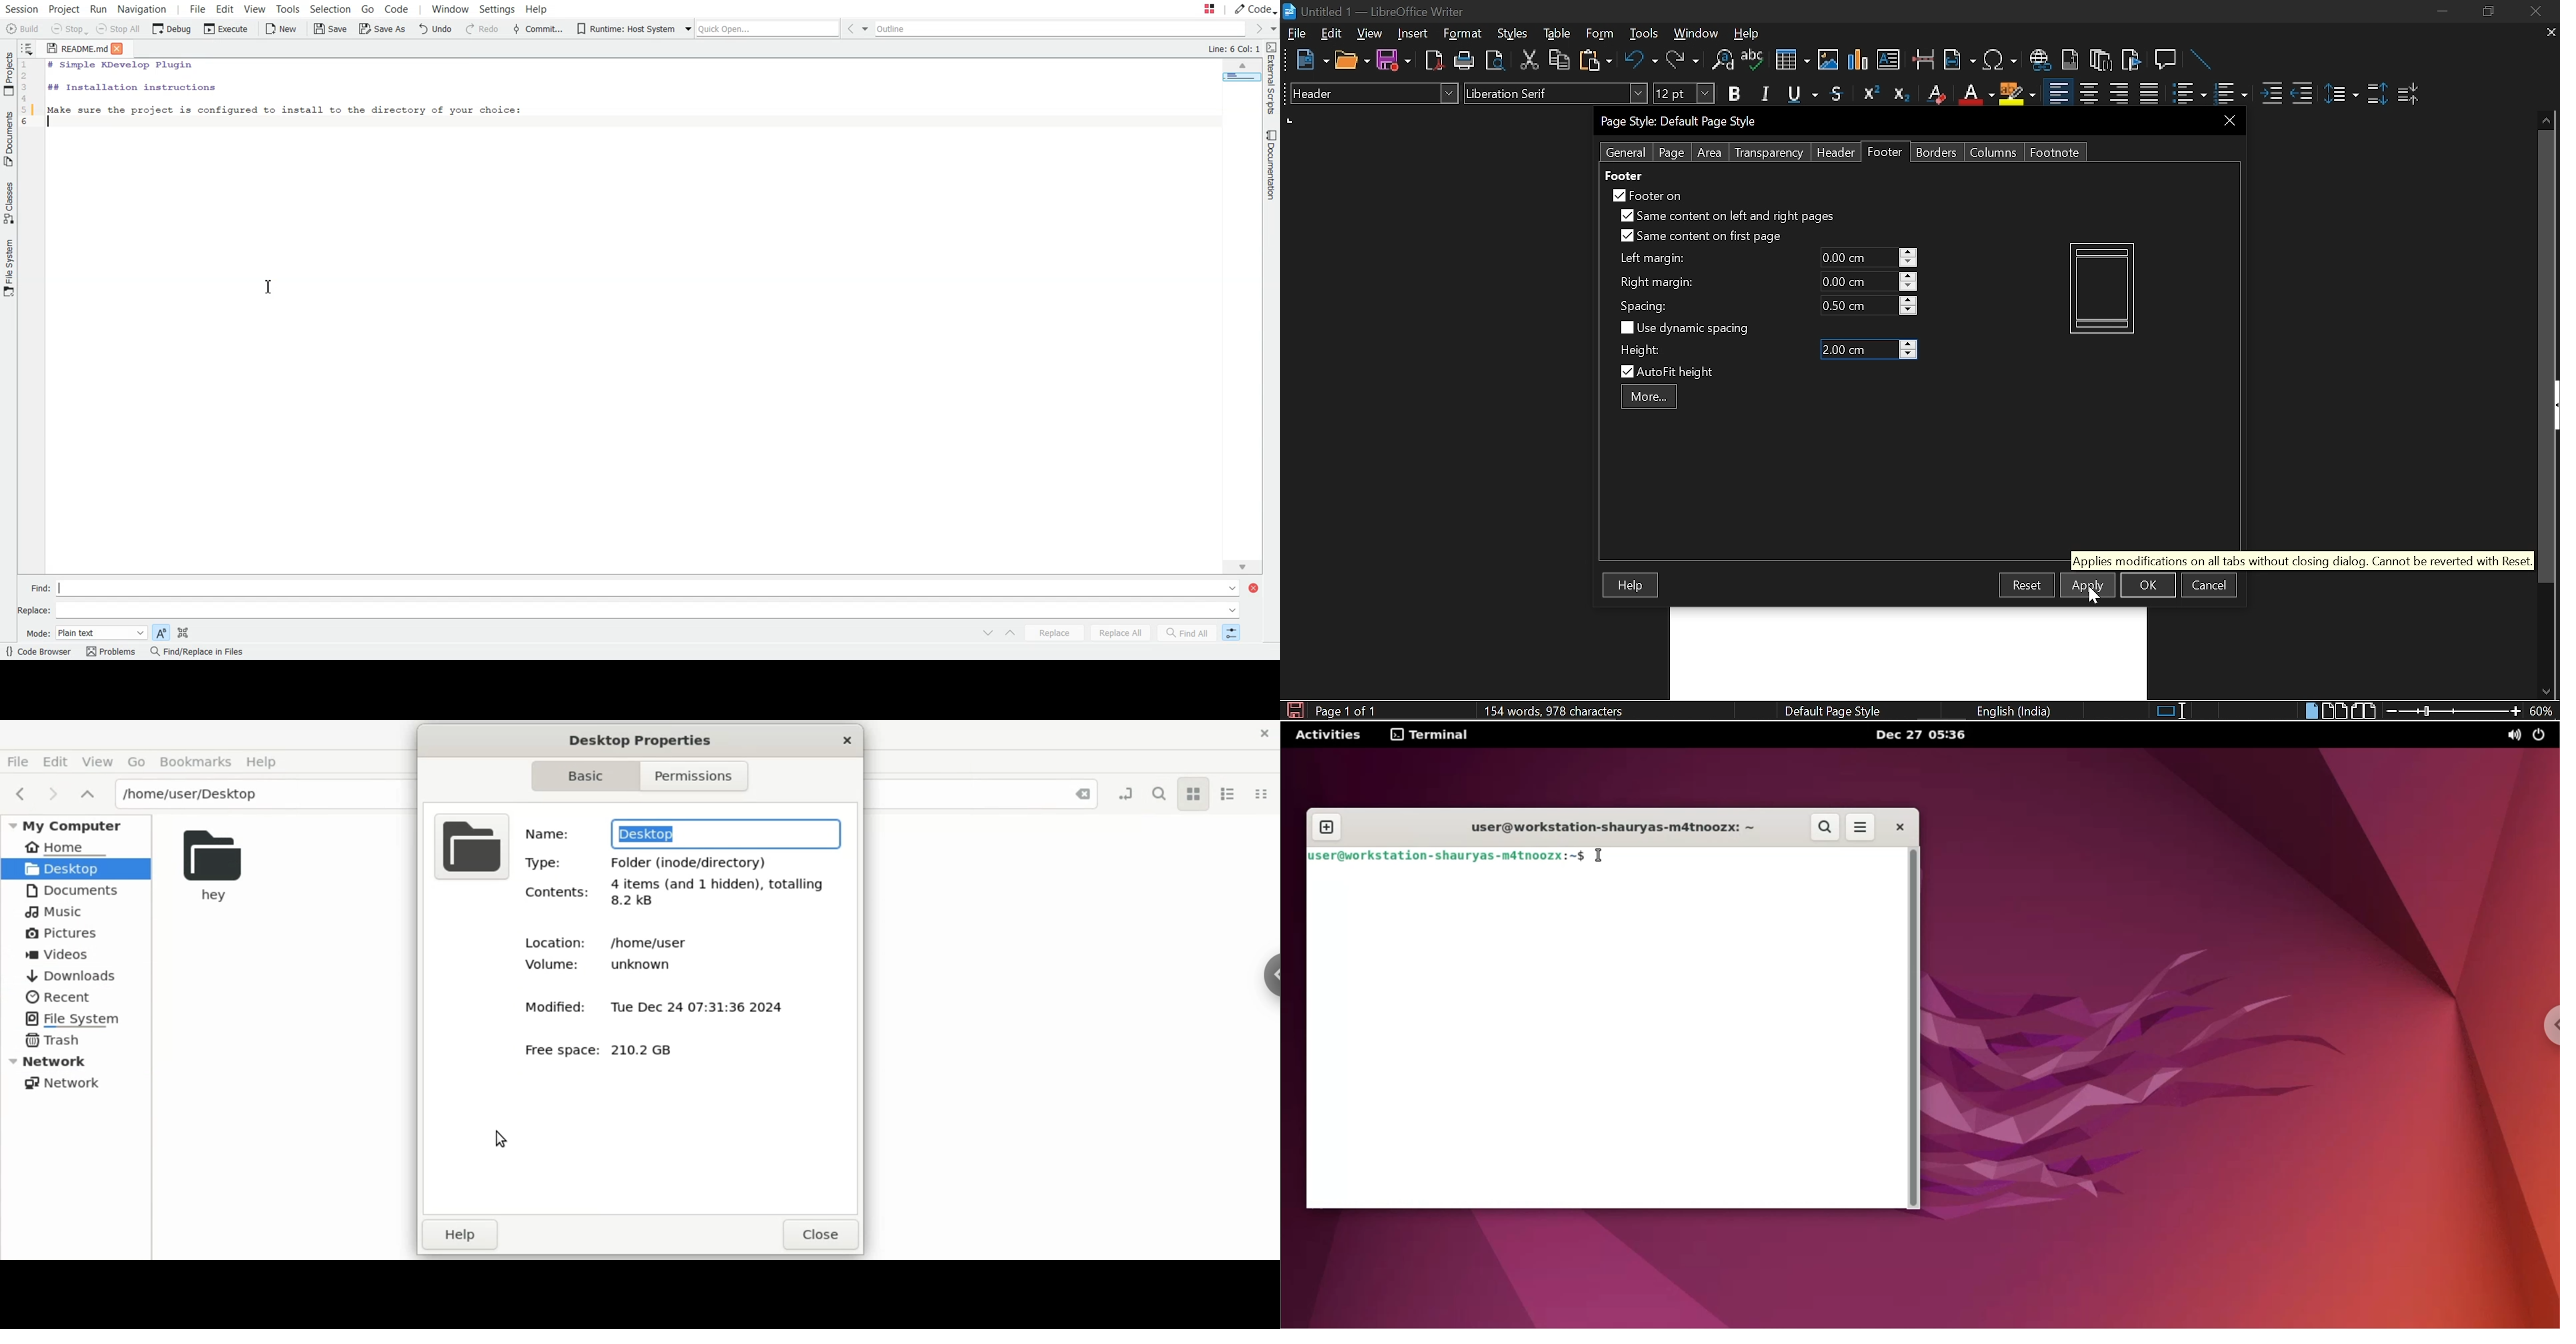 This screenshot has width=2576, height=1344. What do you see at coordinates (2148, 585) in the screenshot?
I see `Ok` at bounding box center [2148, 585].